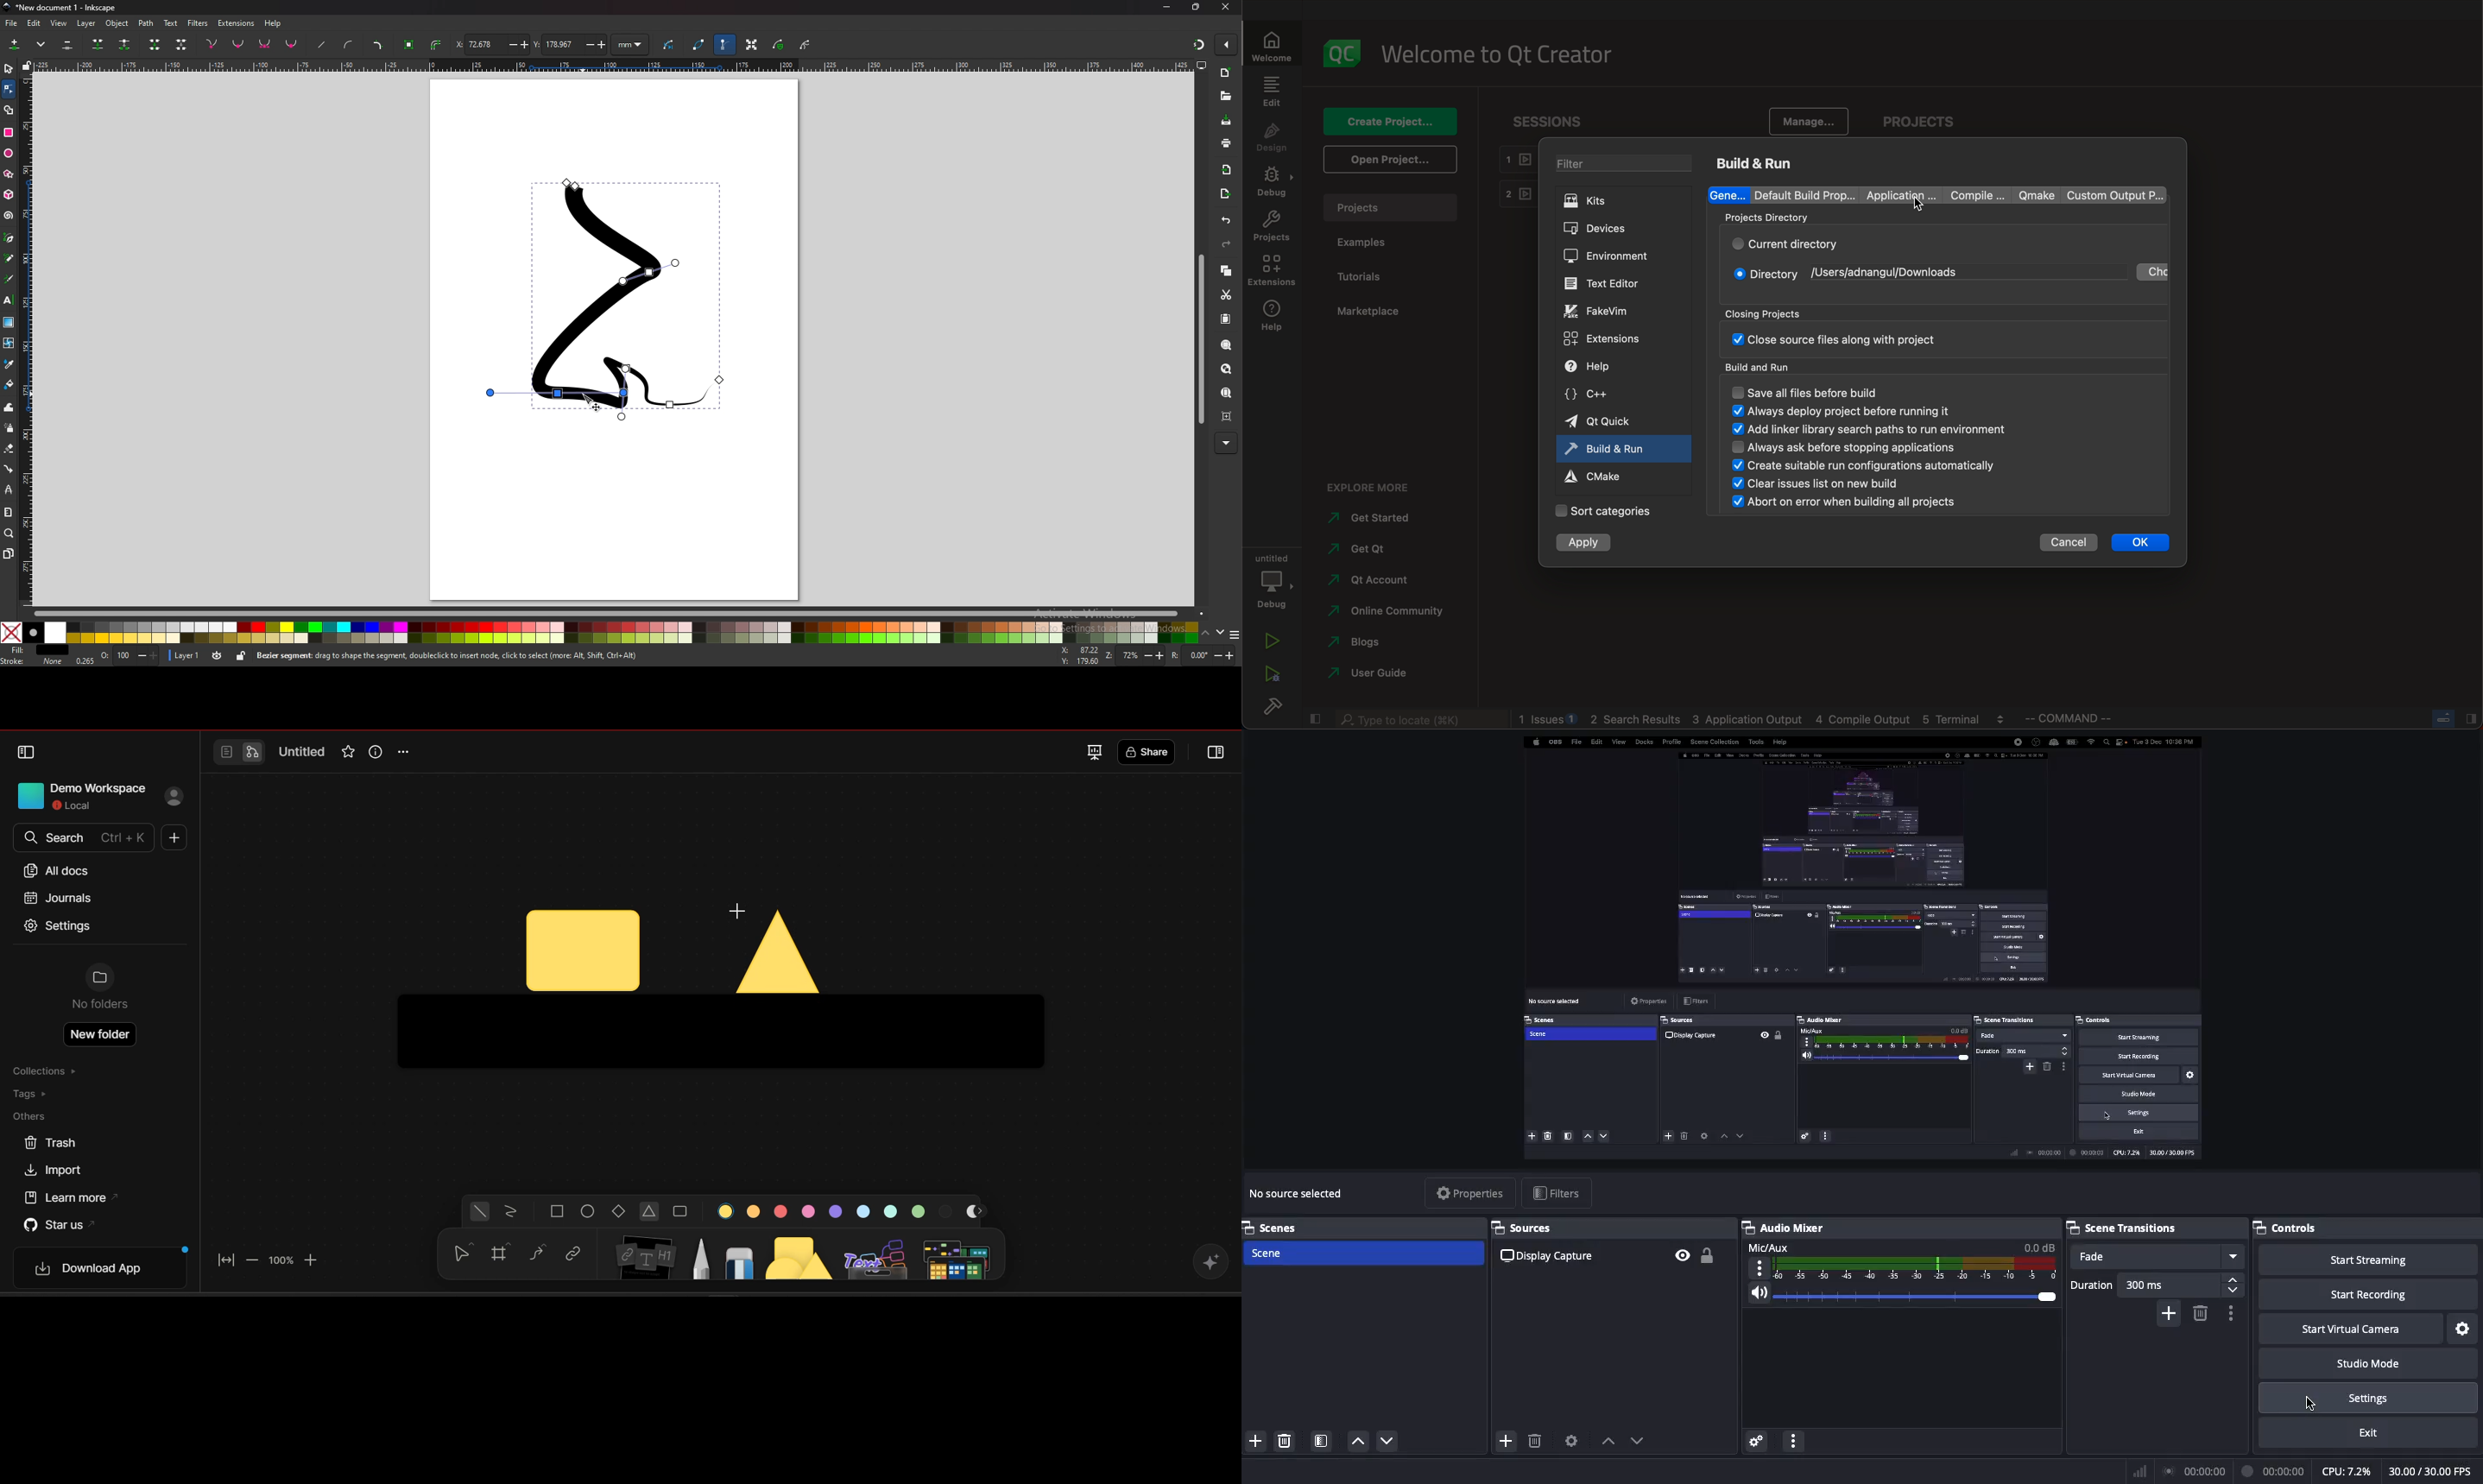 Image resolution: width=2492 pixels, height=1484 pixels. I want to click on Always ask before stopping applications, so click(1867, 445).